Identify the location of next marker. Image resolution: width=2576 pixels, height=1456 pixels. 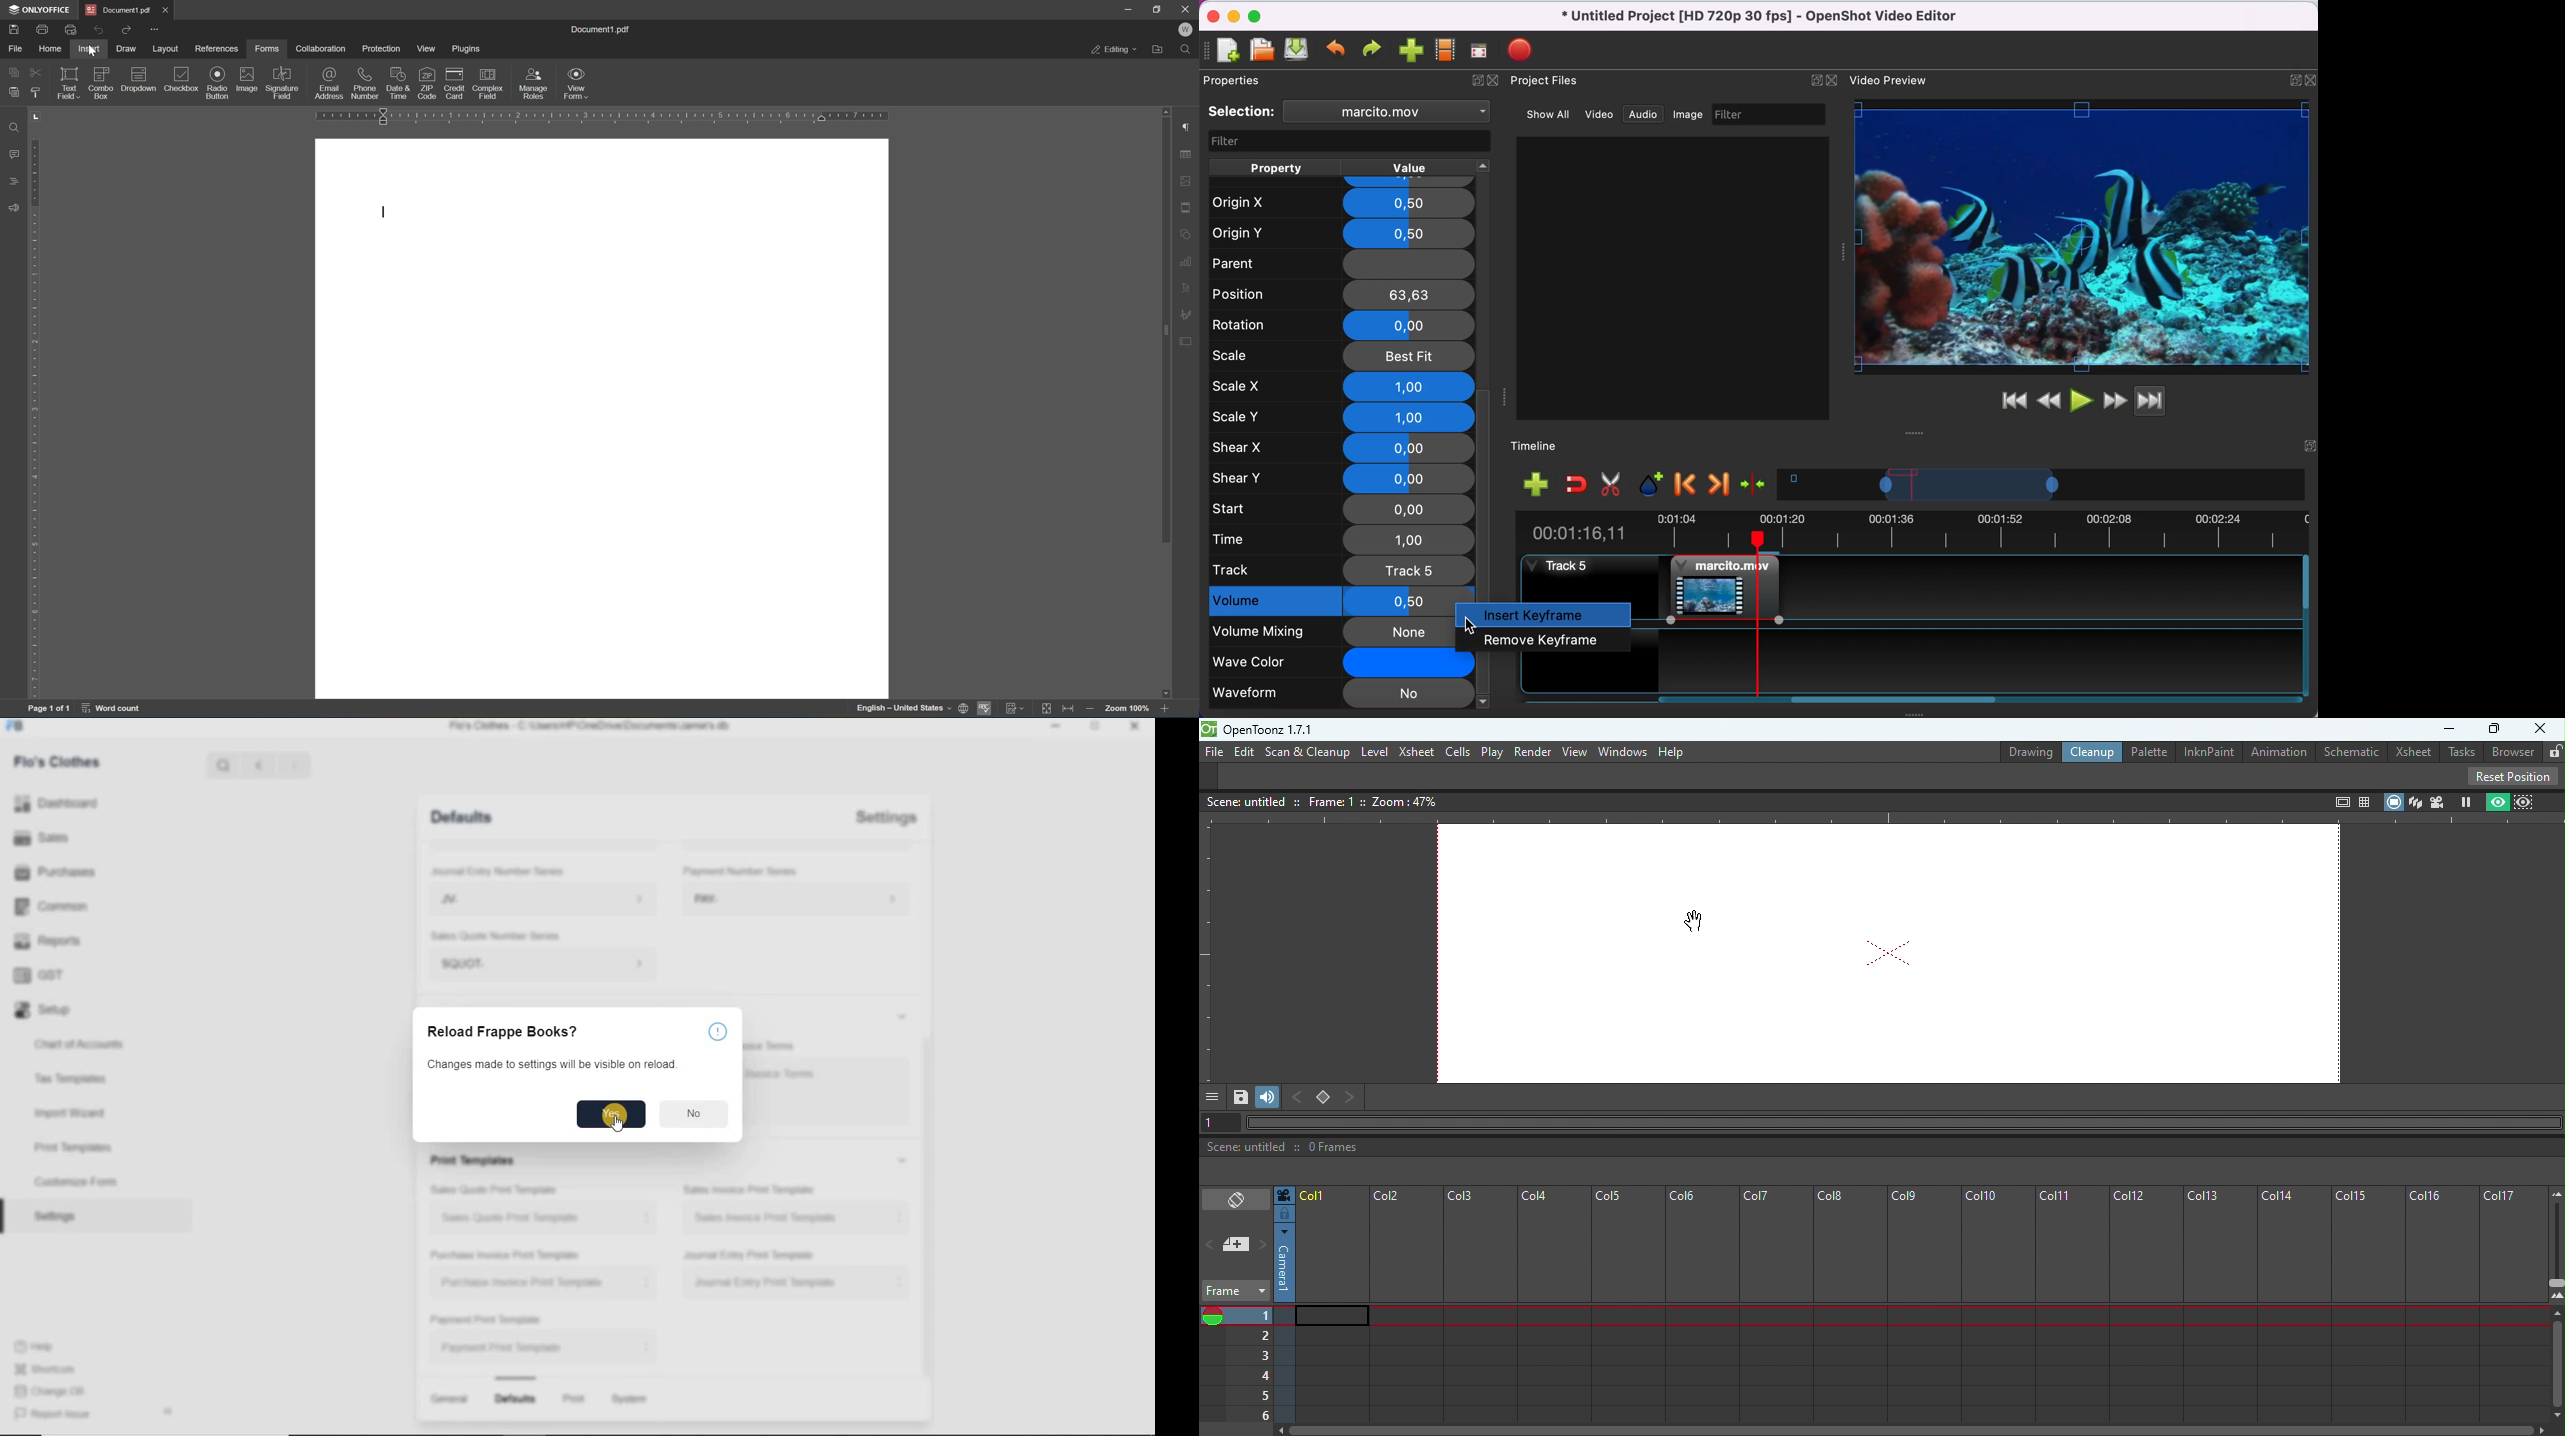
(1718, 485).